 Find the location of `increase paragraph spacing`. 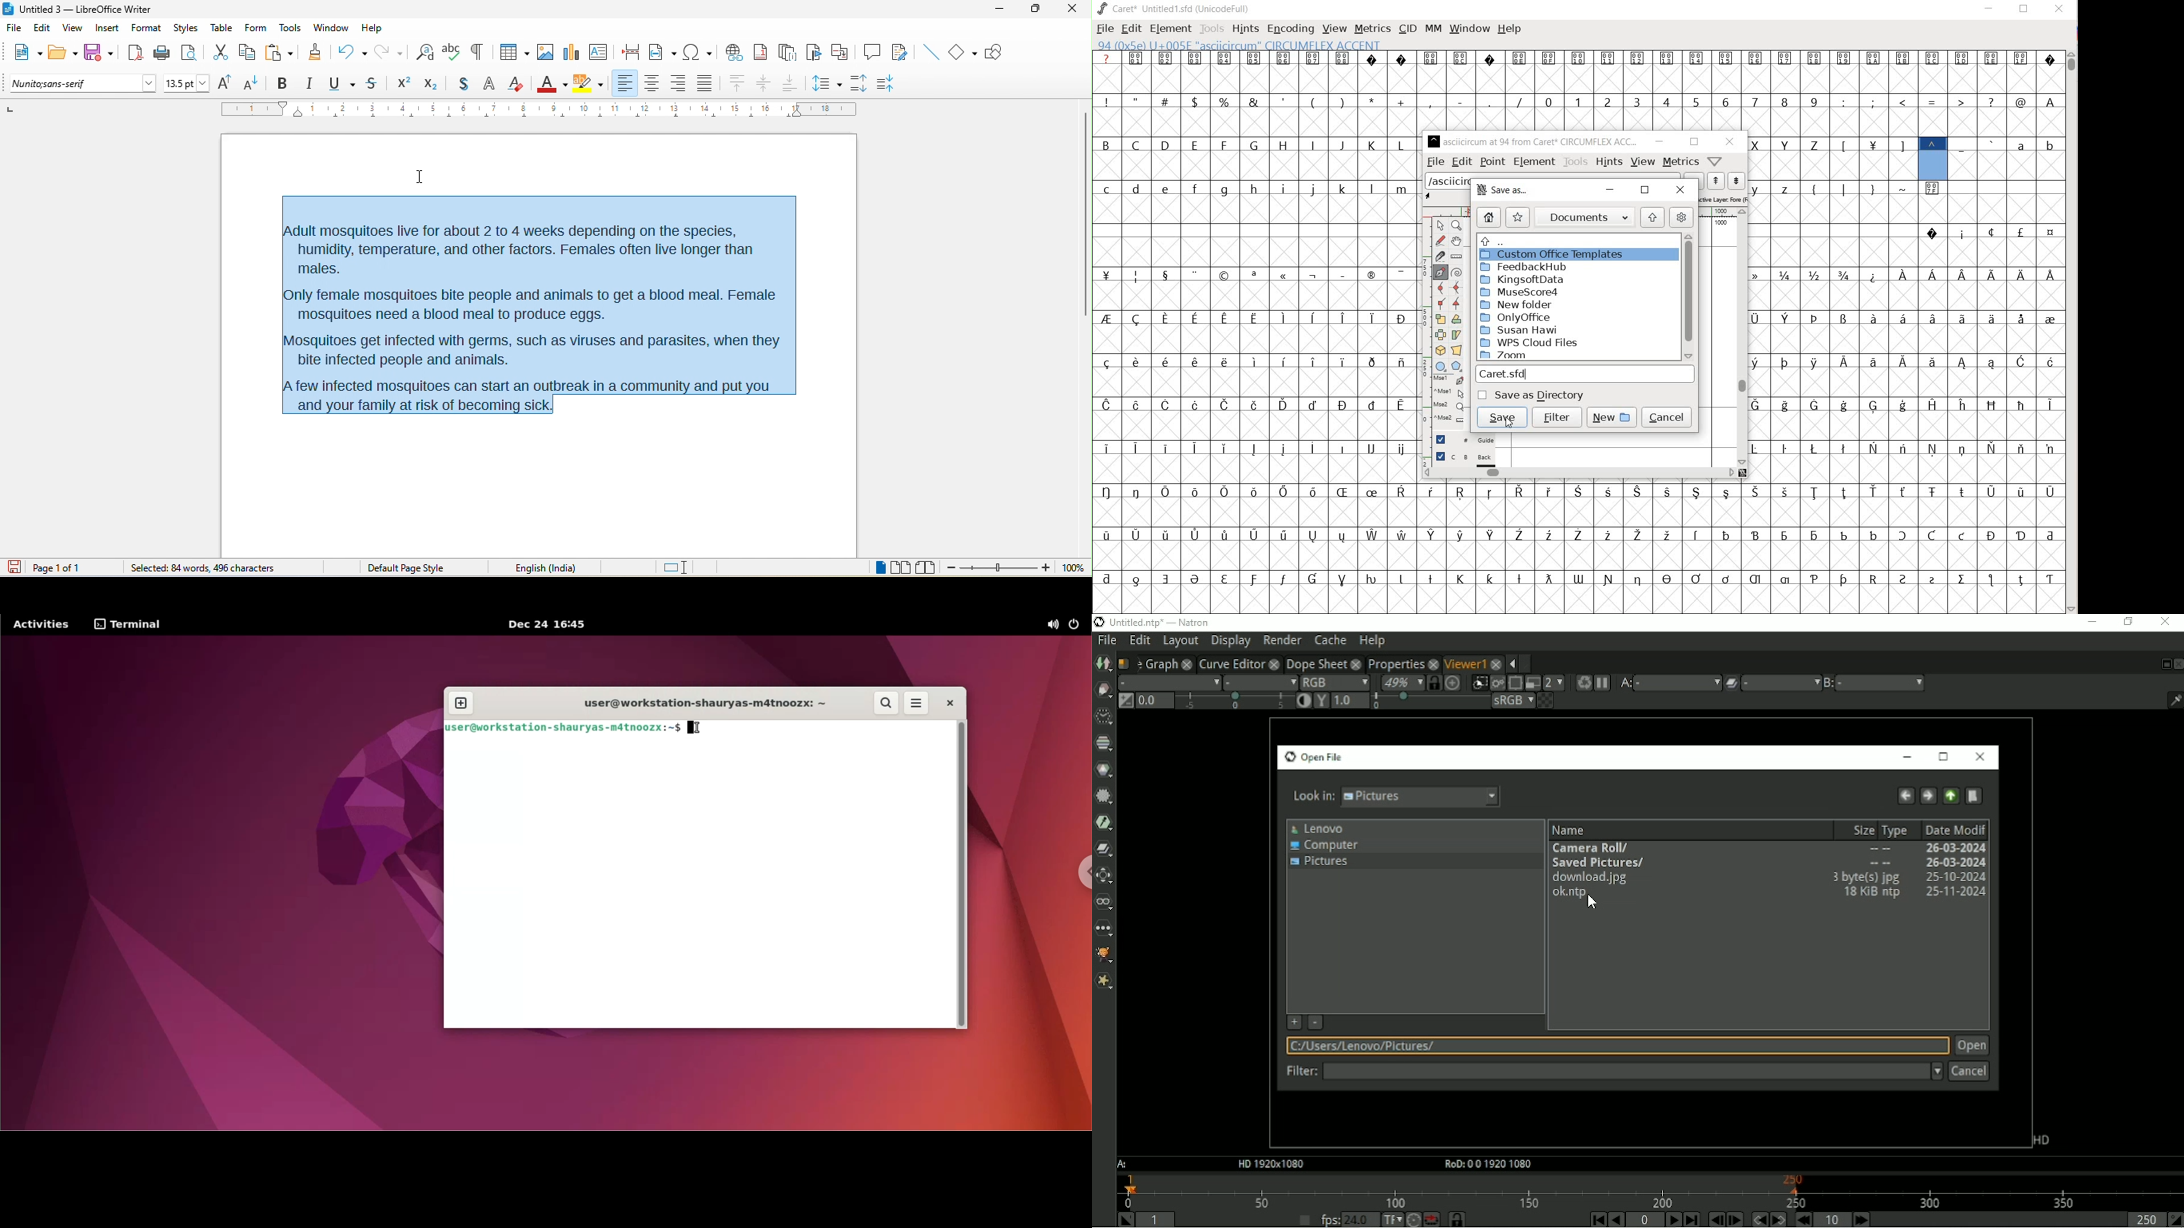

increase paragraph spacing is located at coordinates (858, 82).